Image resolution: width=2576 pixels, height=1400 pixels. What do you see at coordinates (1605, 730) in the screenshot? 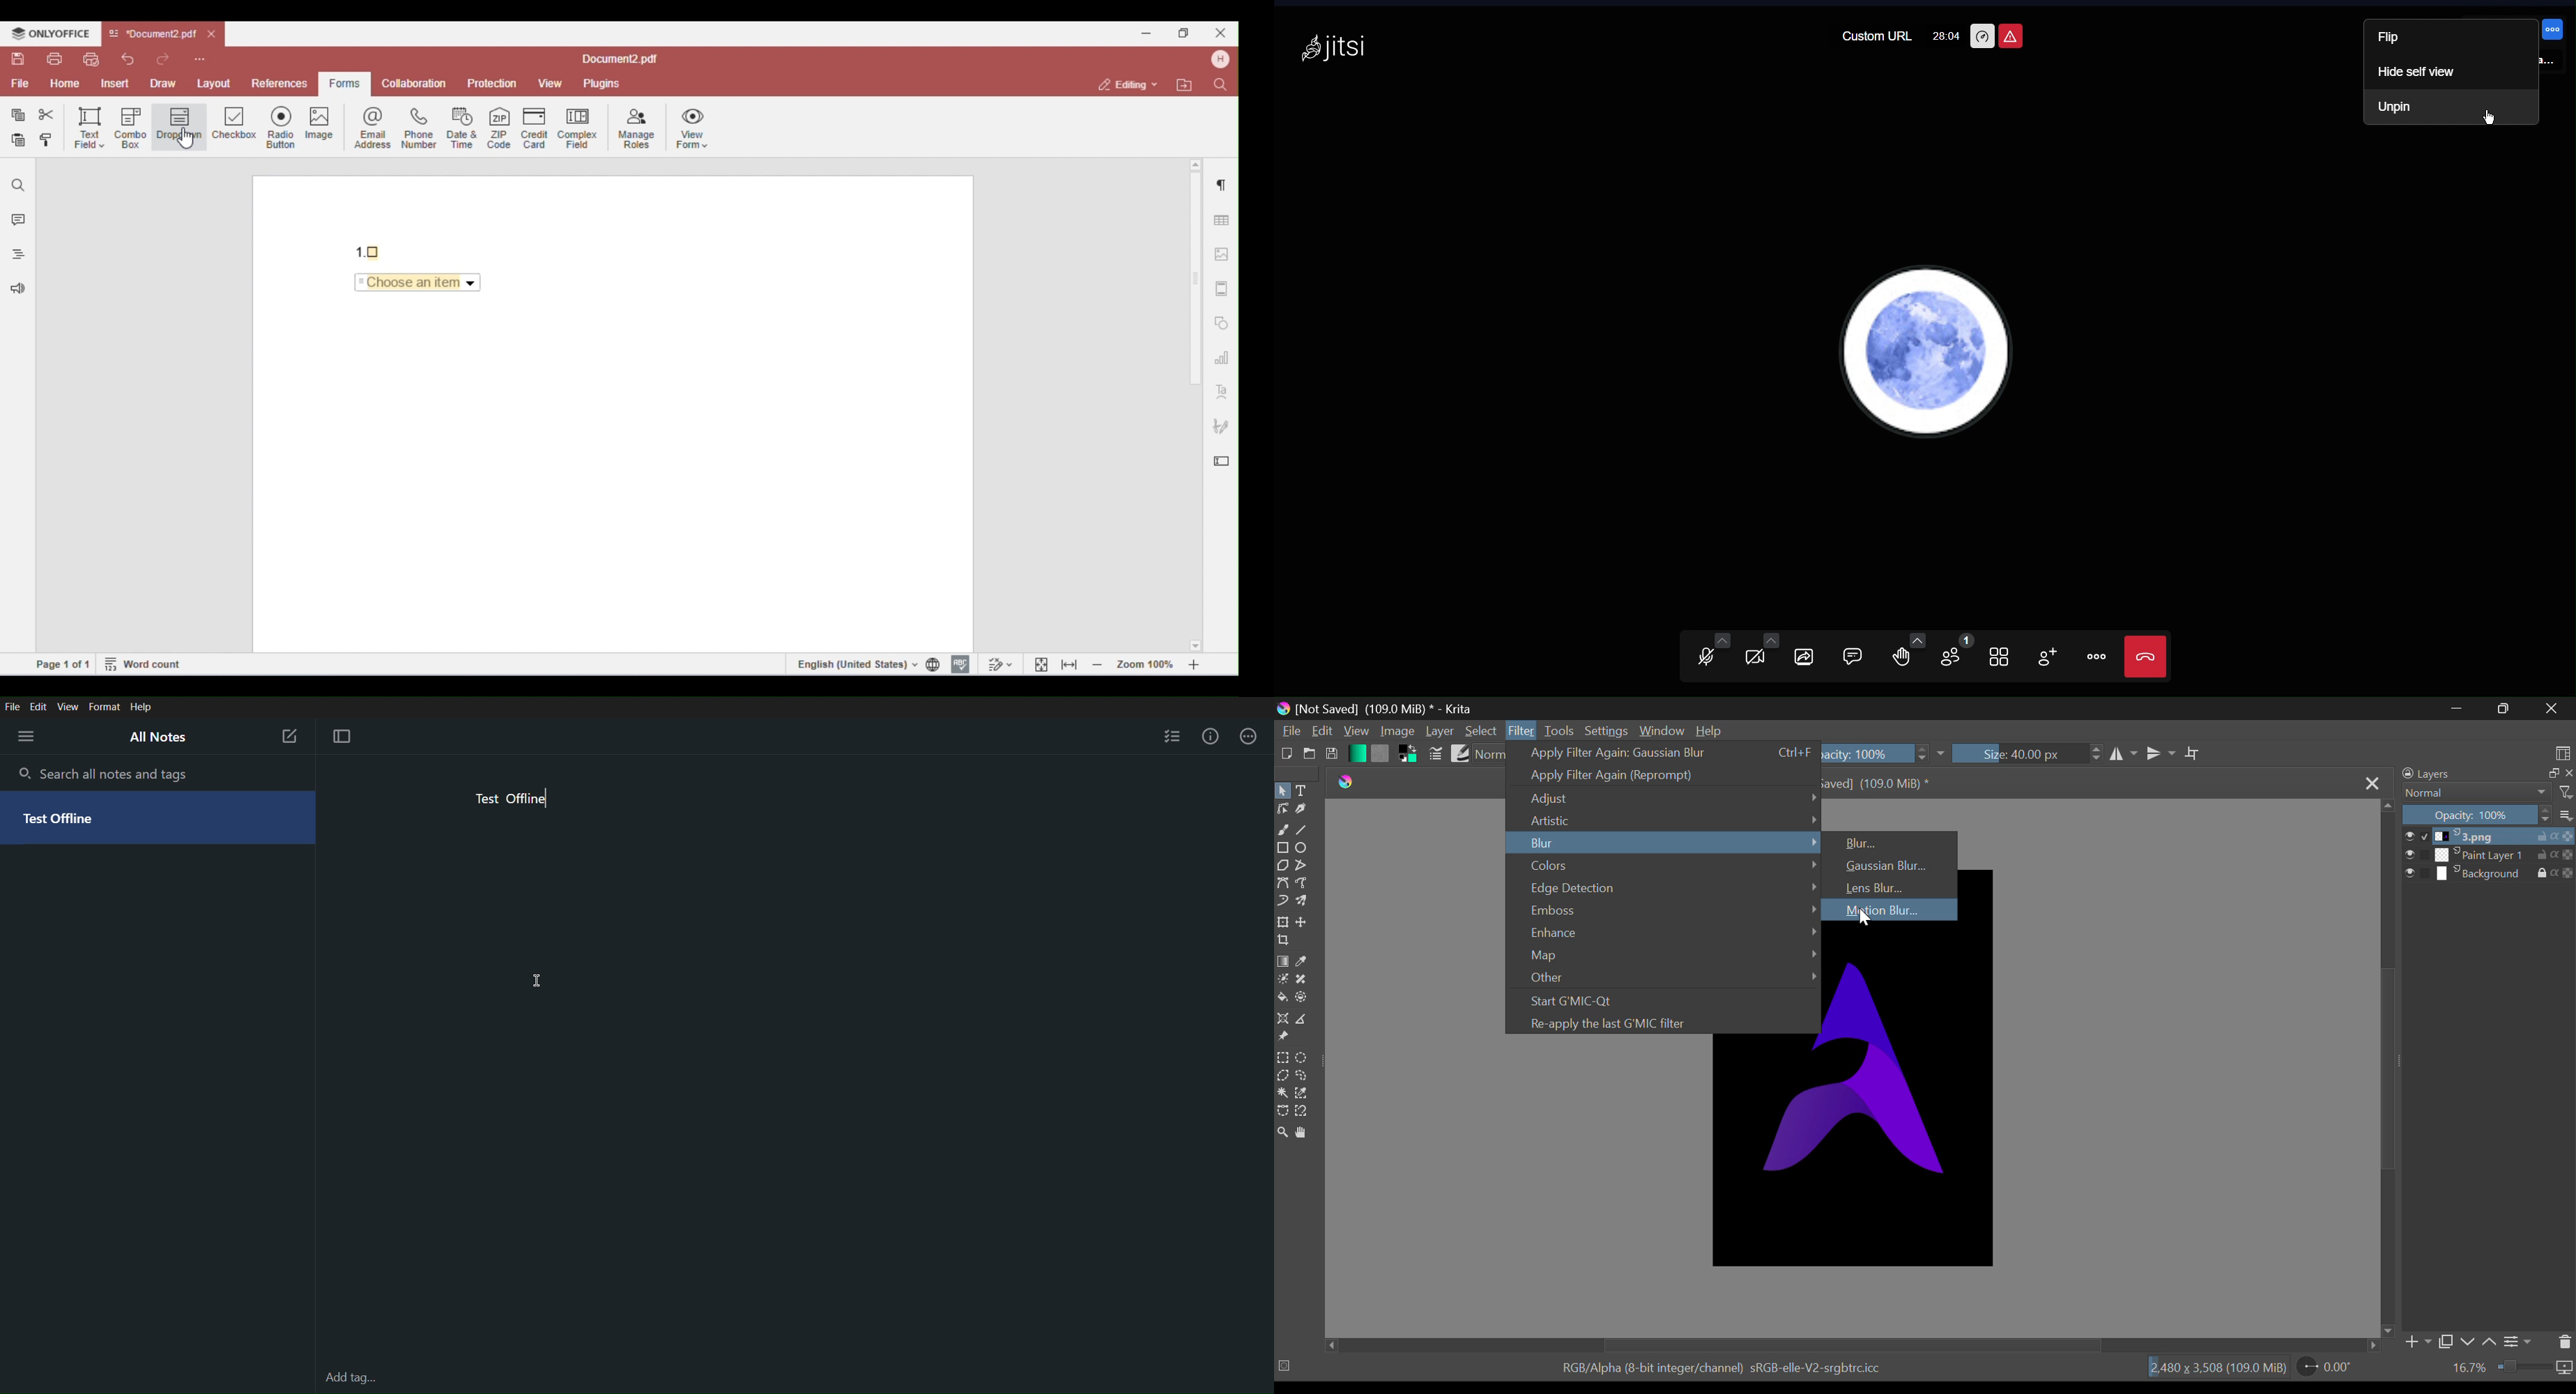
I see `Settings` at bounding box center [1605, 730].